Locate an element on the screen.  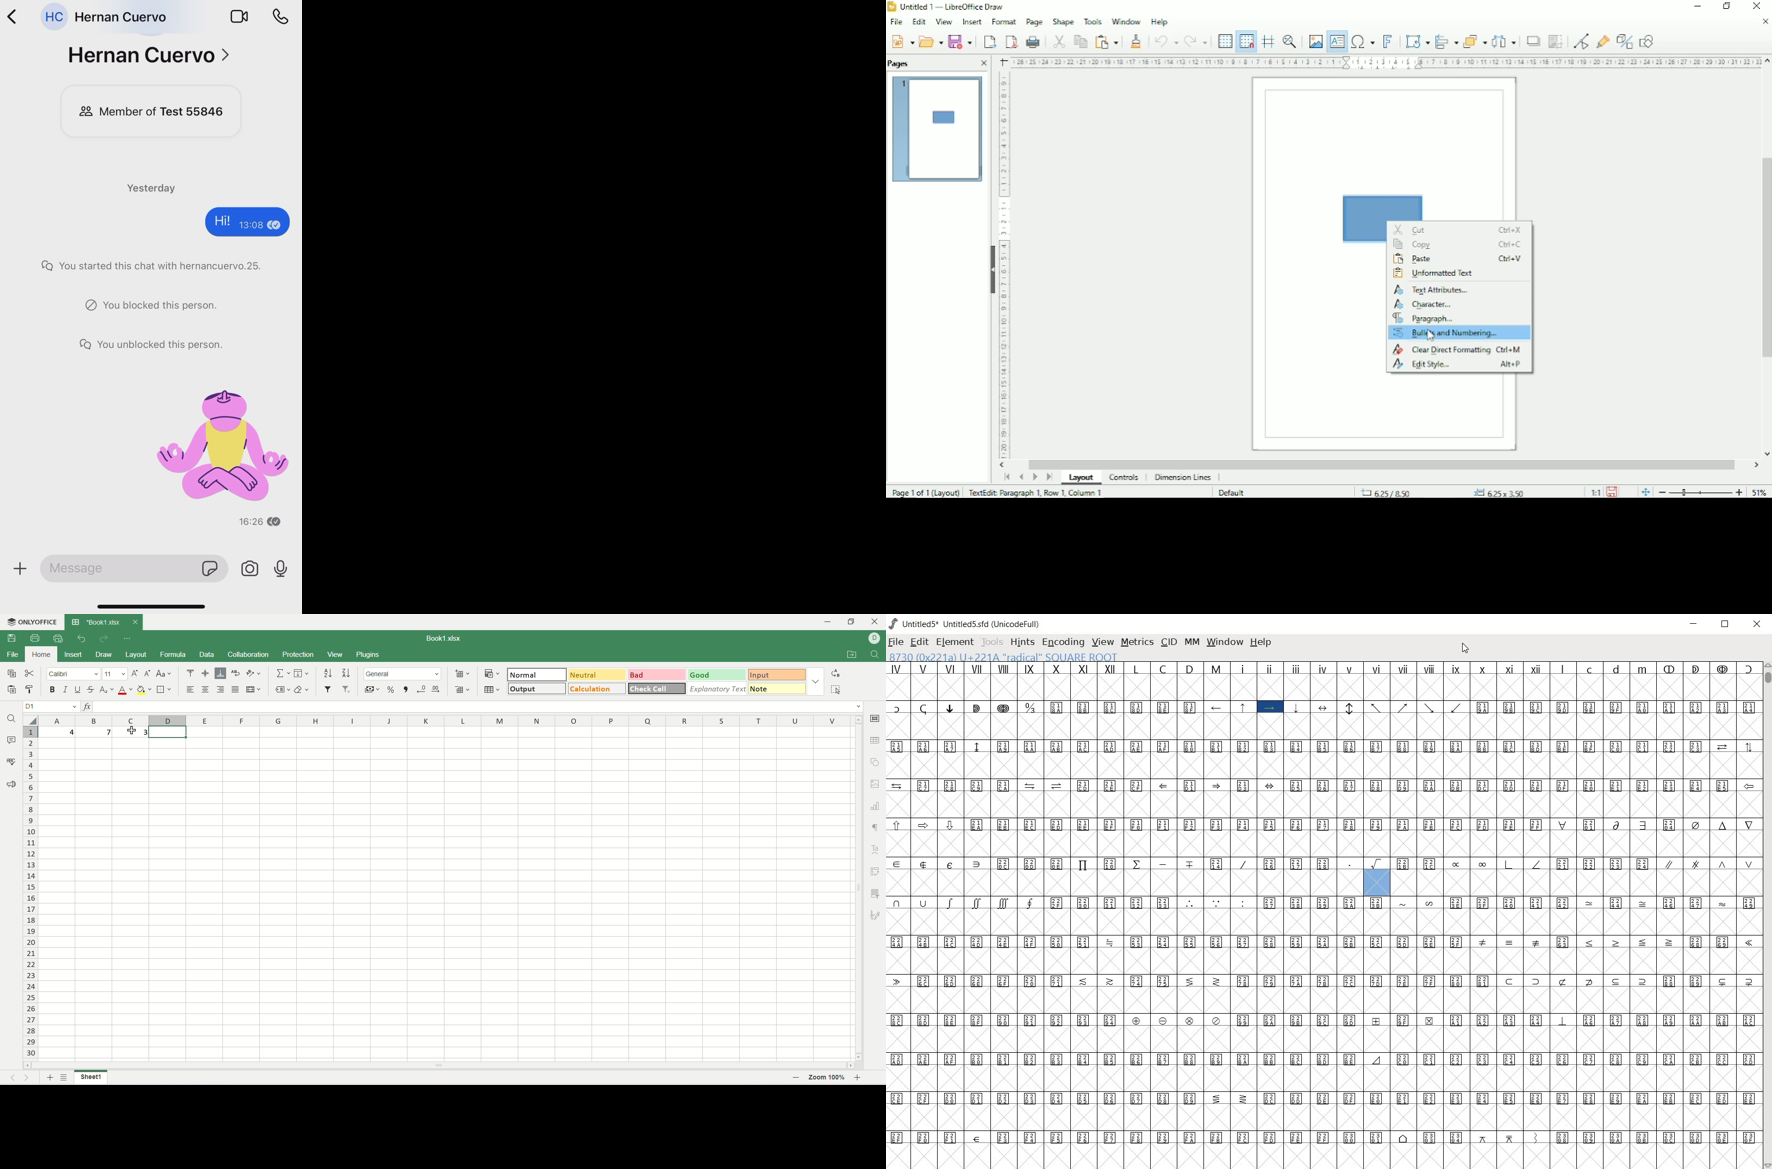
bold is located at coordinates (53, 690).